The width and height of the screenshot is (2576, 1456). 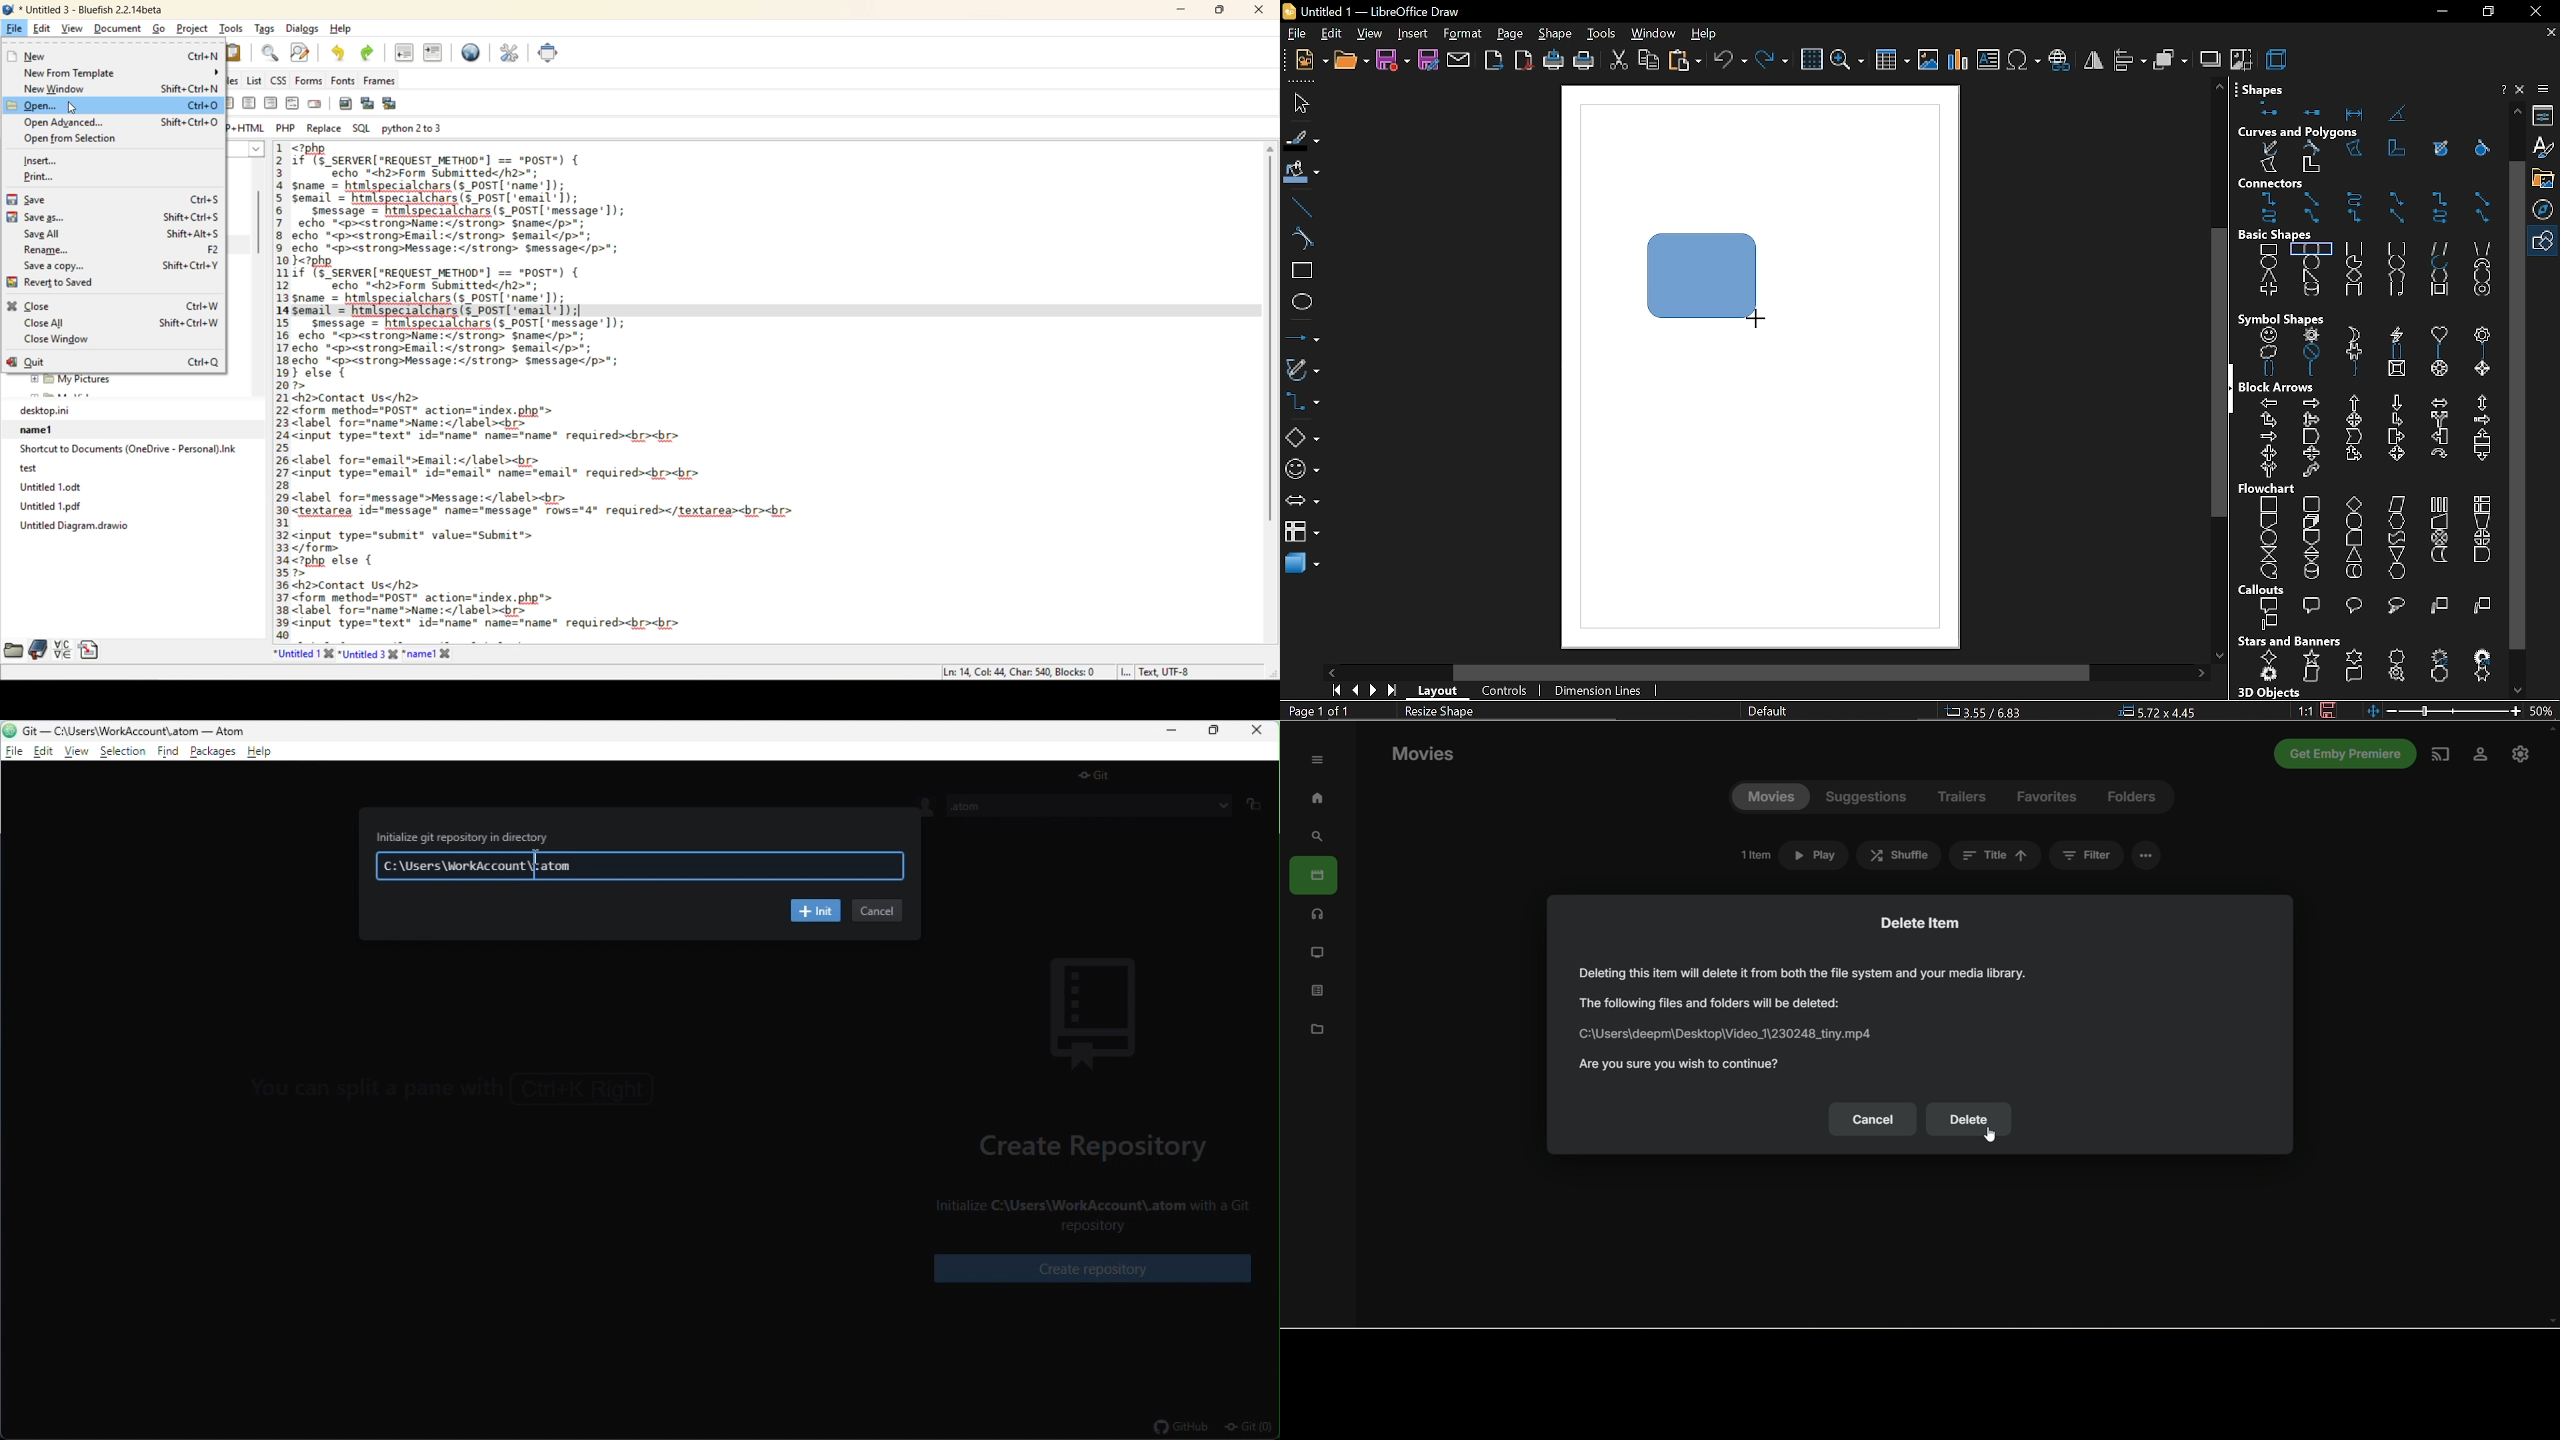 What do you see at coordinates (2283, 386) in the screenshot?
I see `block arrows` at bounding box center [2283, 386].